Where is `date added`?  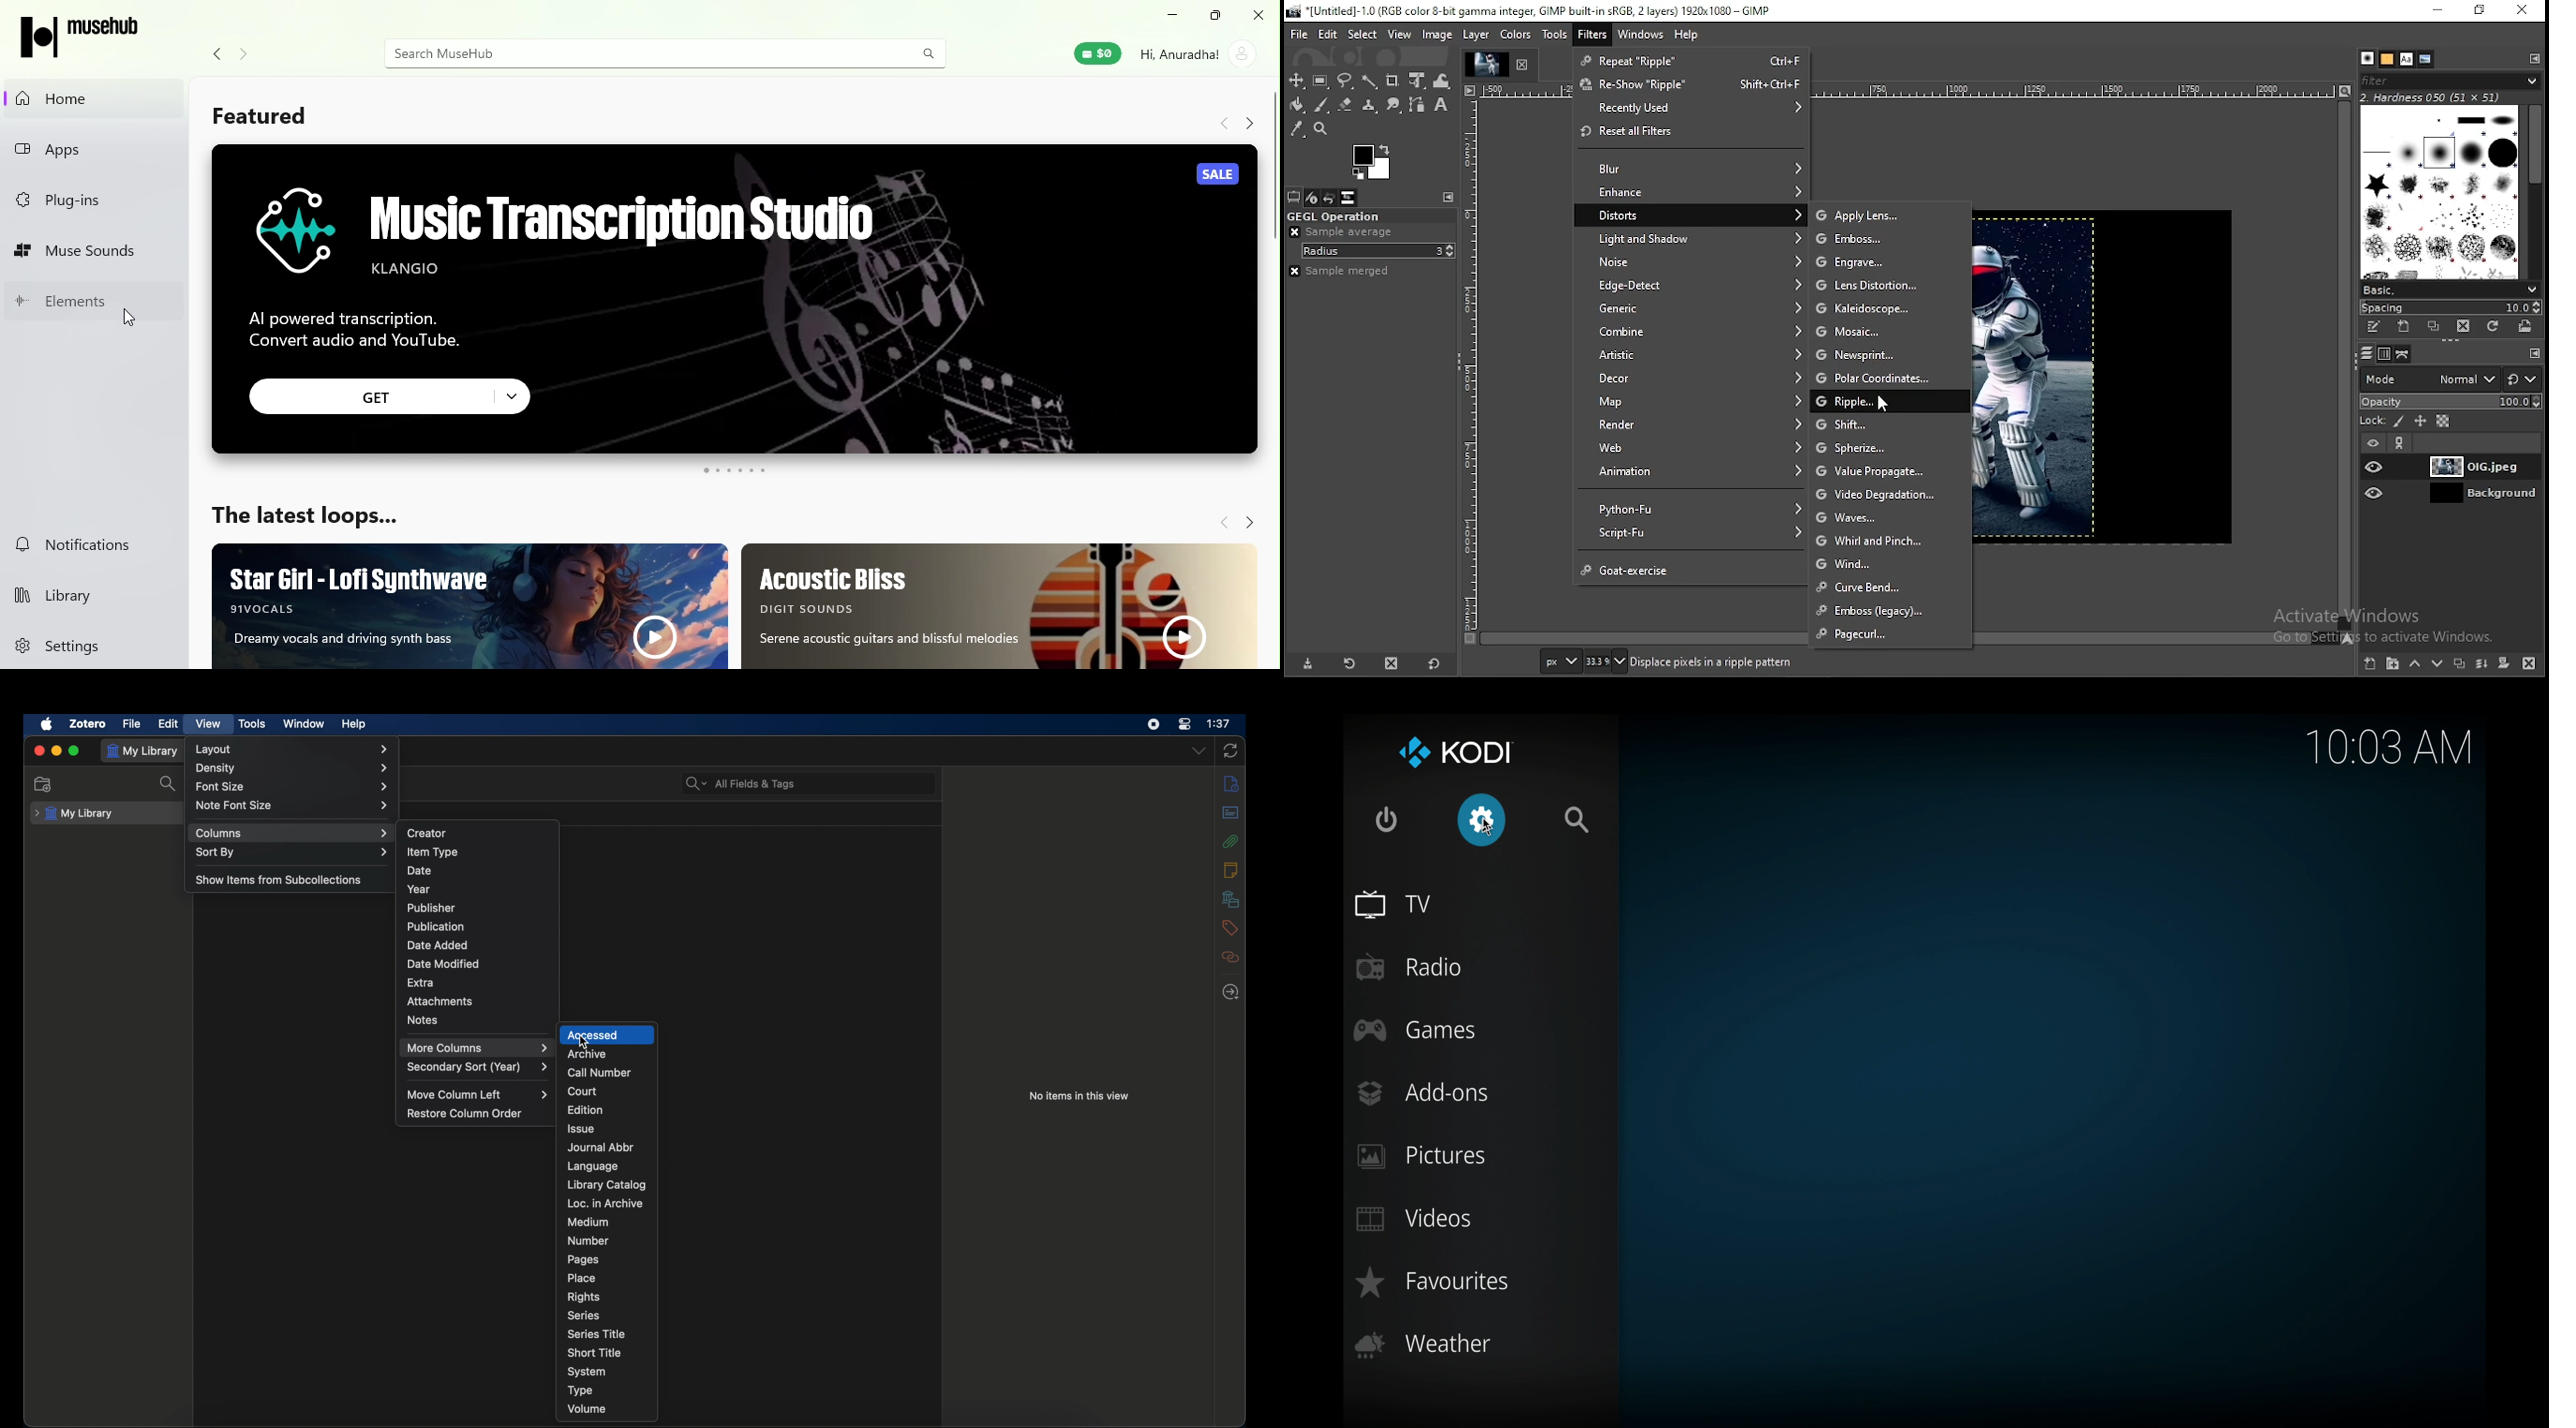
date added is located at coordinates (437, 944).